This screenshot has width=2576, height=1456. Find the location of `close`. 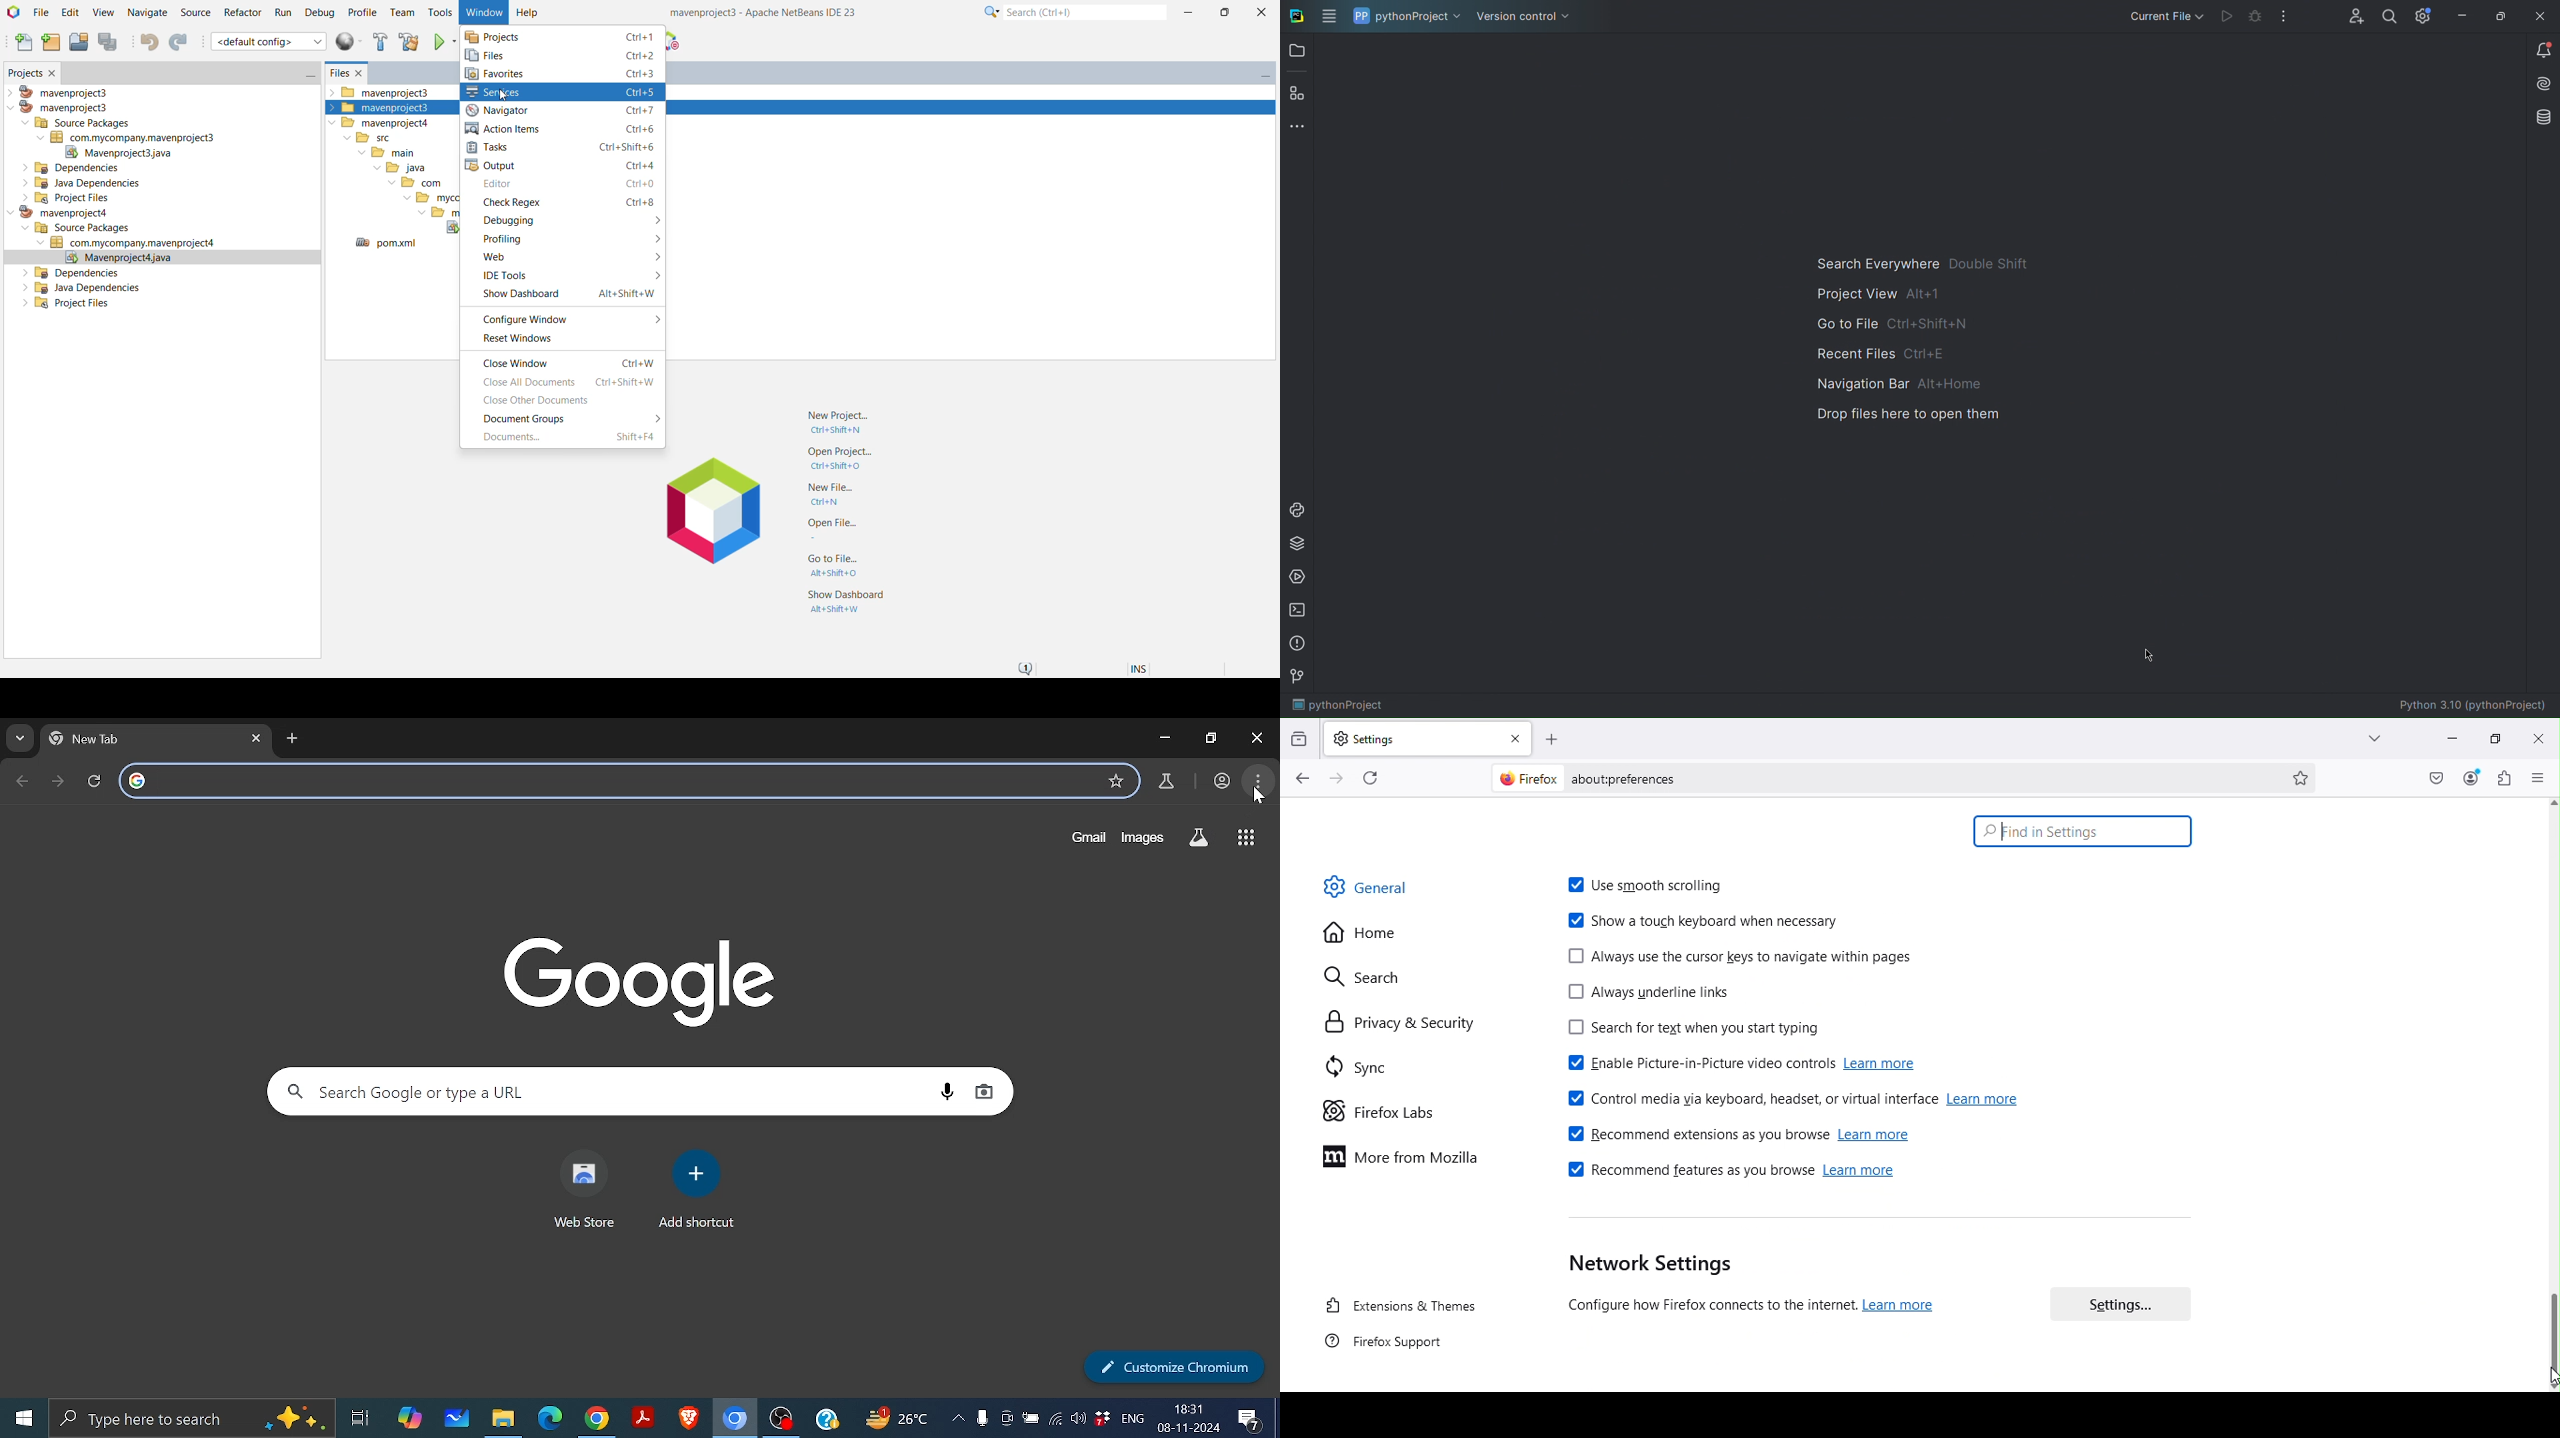

close is located at coordinates (2535, 737).